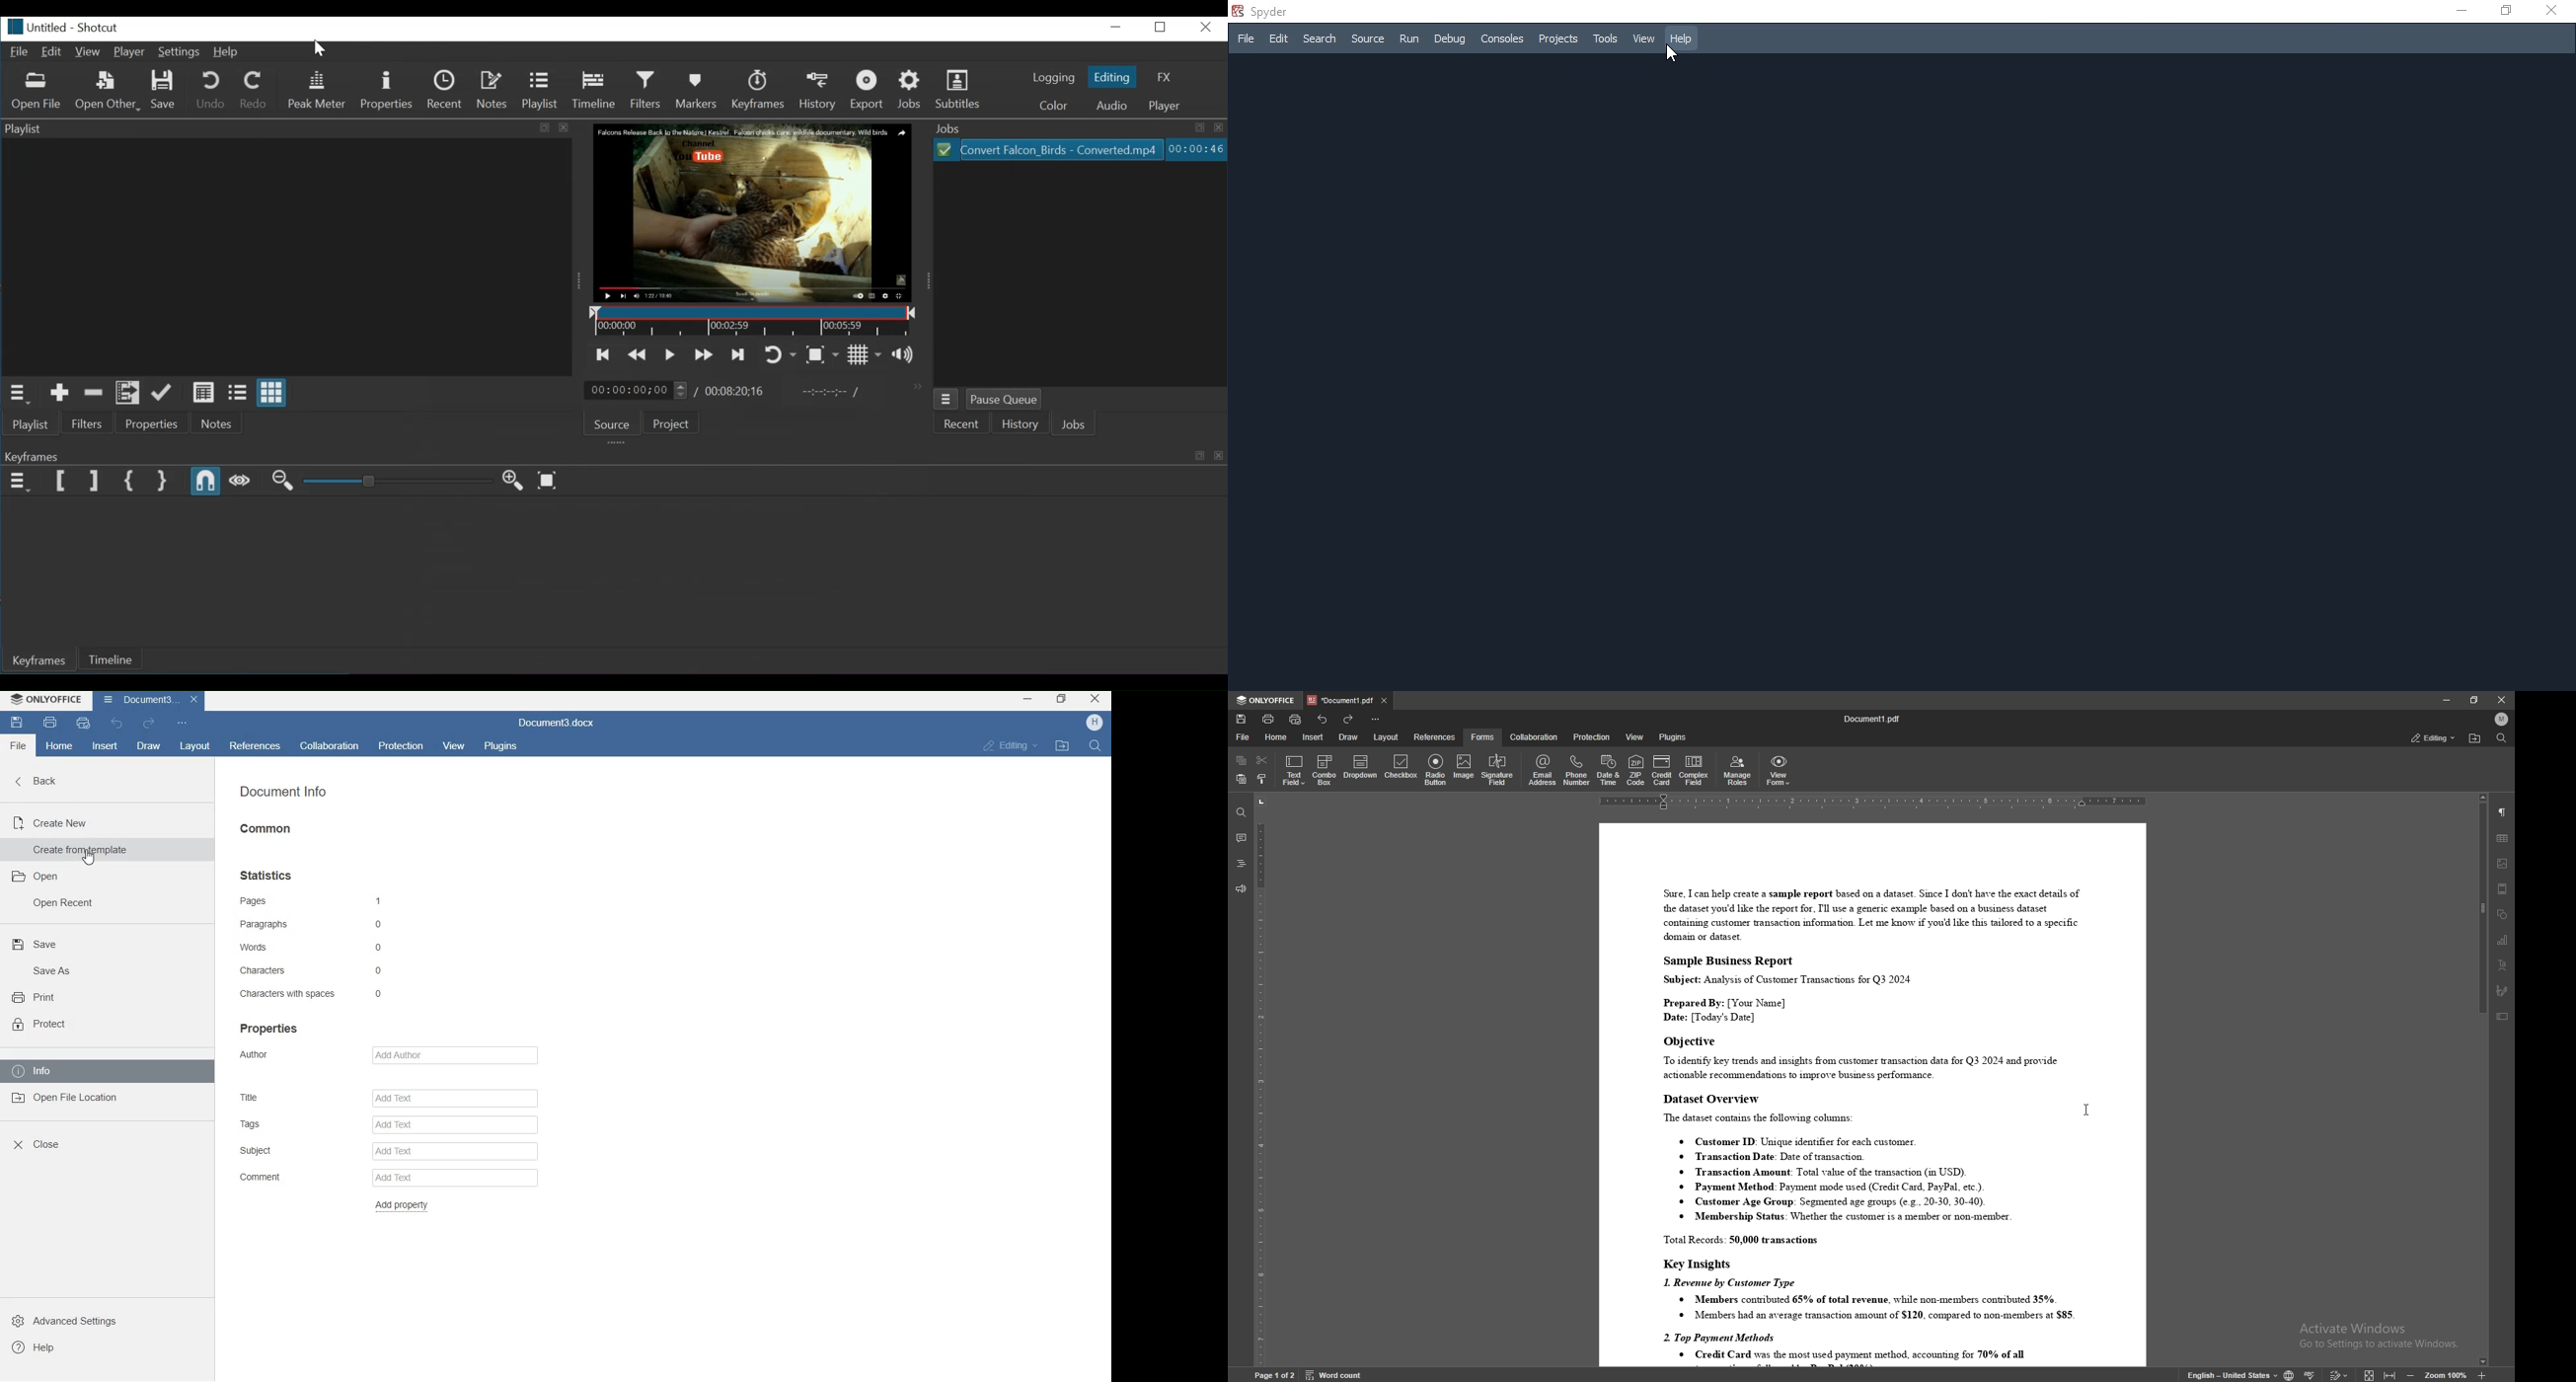 The width and height of the screenshot is (2576, 1400). I want to click on phone number, so click(1578, 770).